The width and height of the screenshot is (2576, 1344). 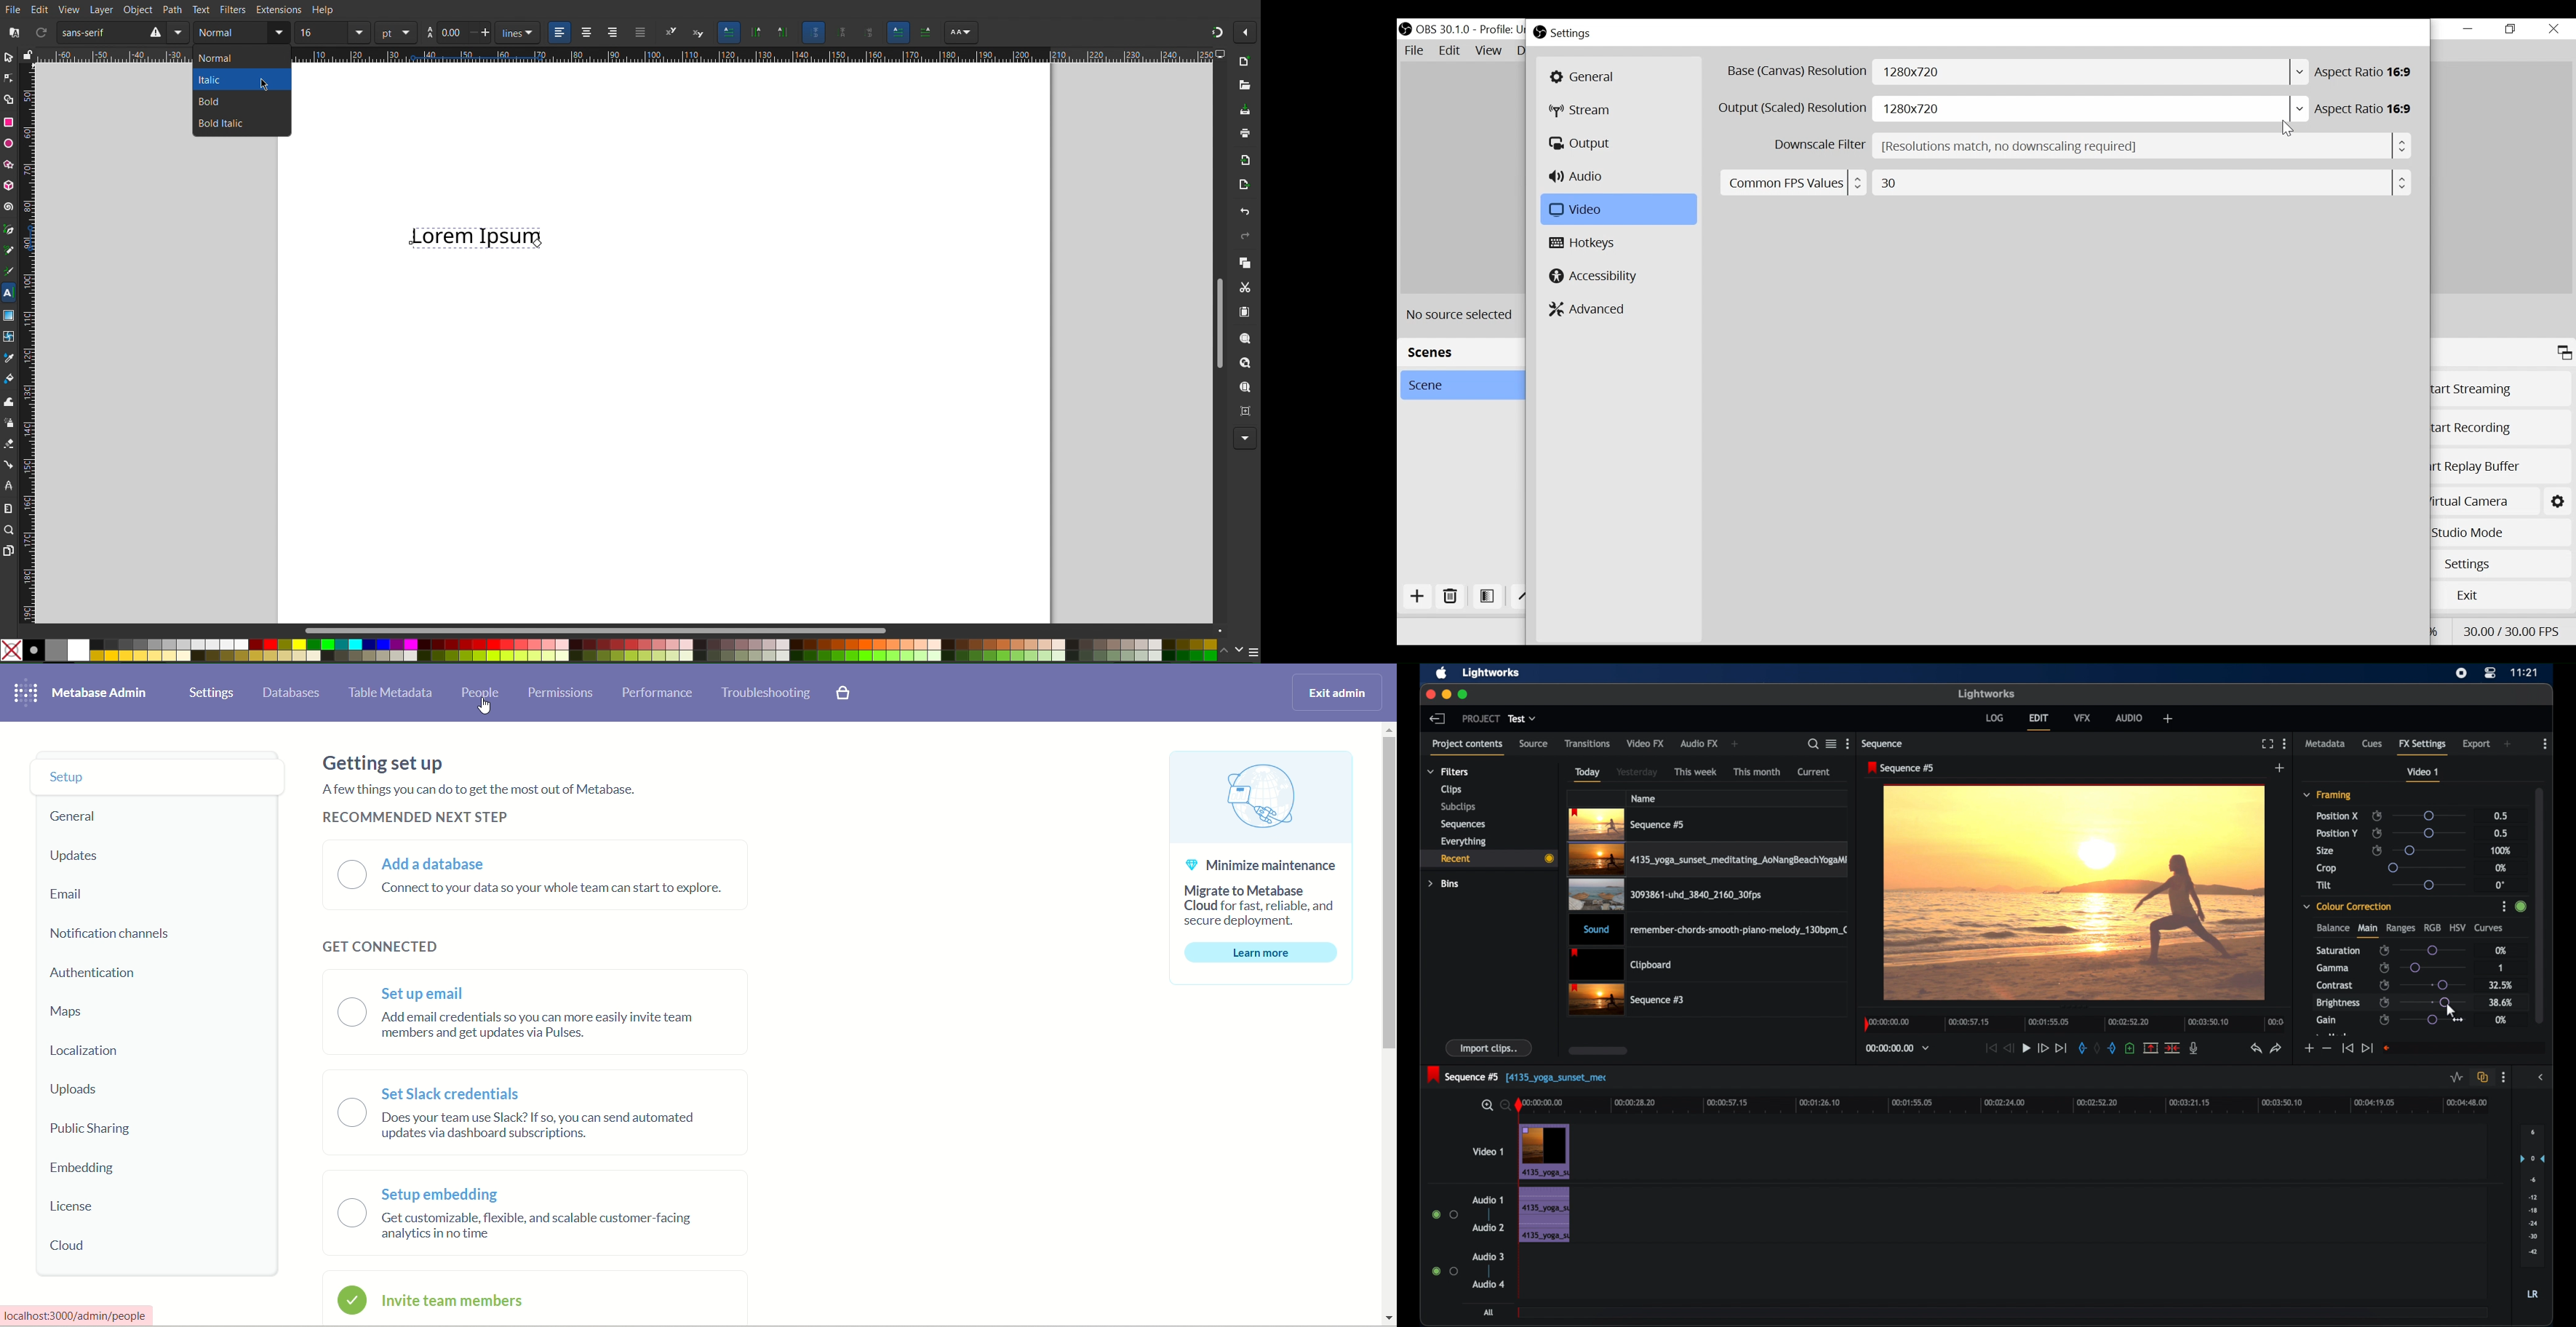 I want to click on Alignment, so click(x=600, y=33).